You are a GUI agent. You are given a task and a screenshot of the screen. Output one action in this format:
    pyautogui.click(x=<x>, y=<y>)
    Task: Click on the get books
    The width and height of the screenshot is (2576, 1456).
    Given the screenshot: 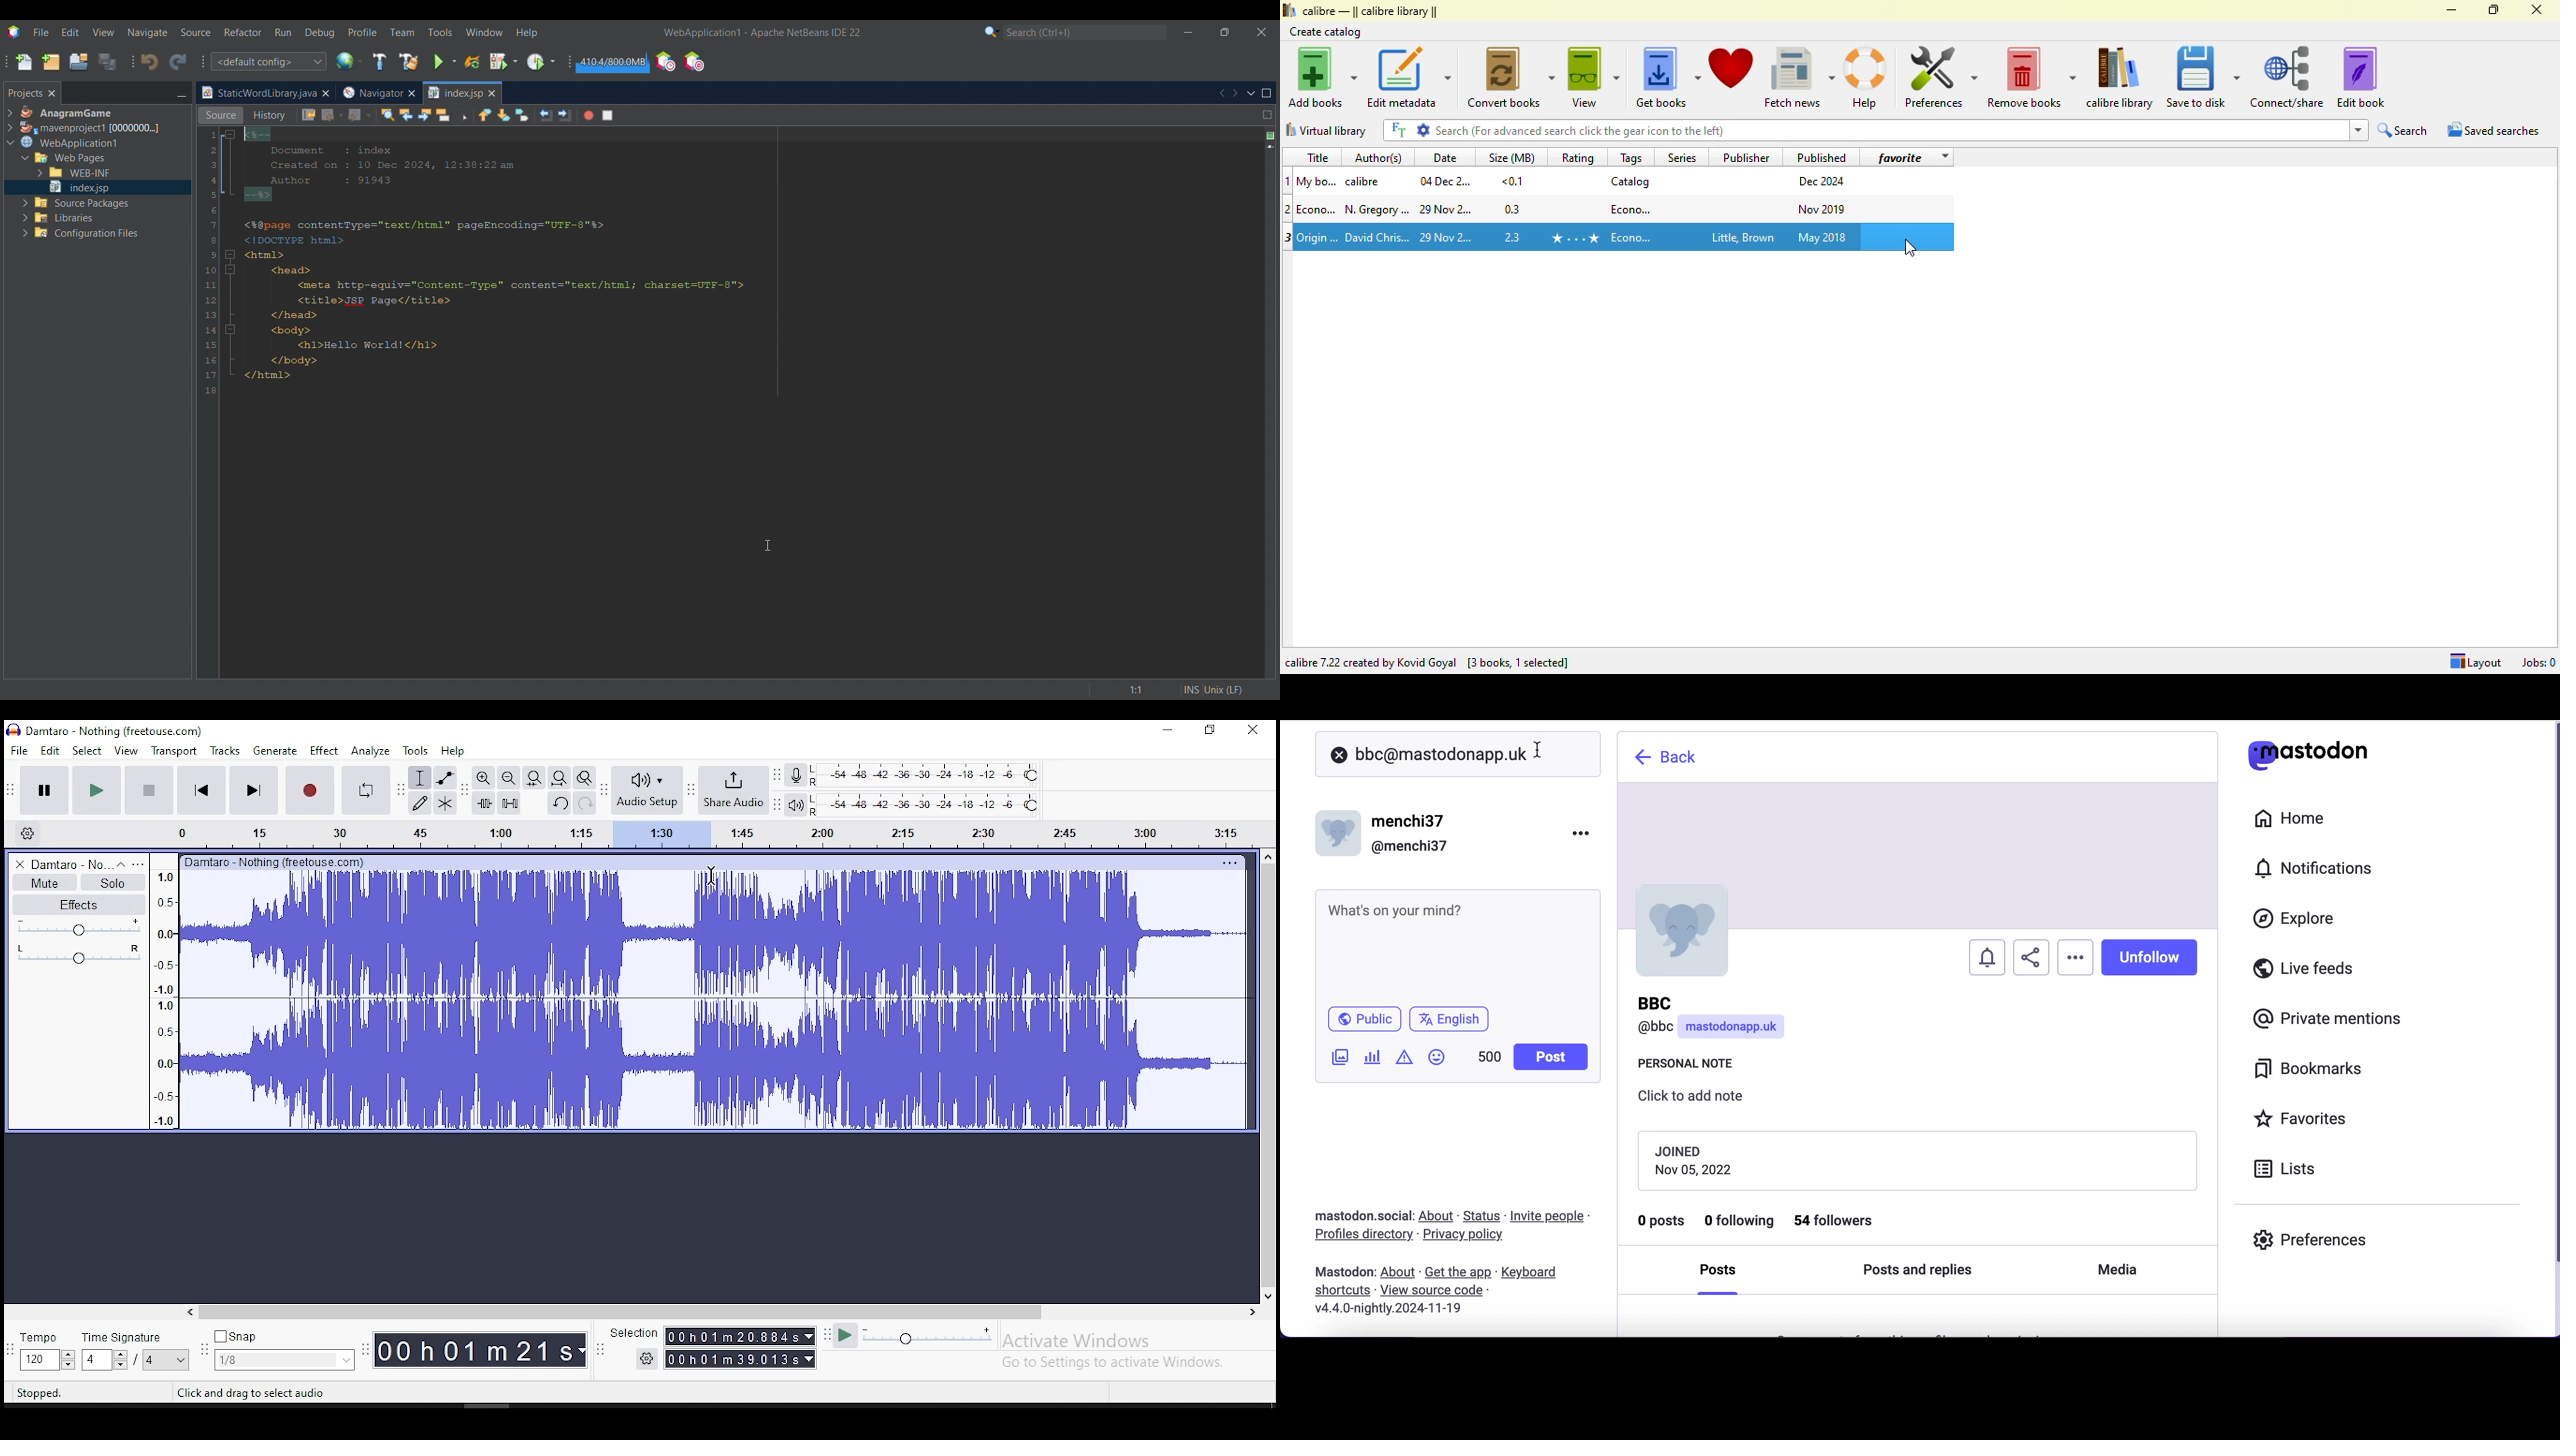 What is the action you would take?
    pyautogui.click(x=1667, y=78)
    